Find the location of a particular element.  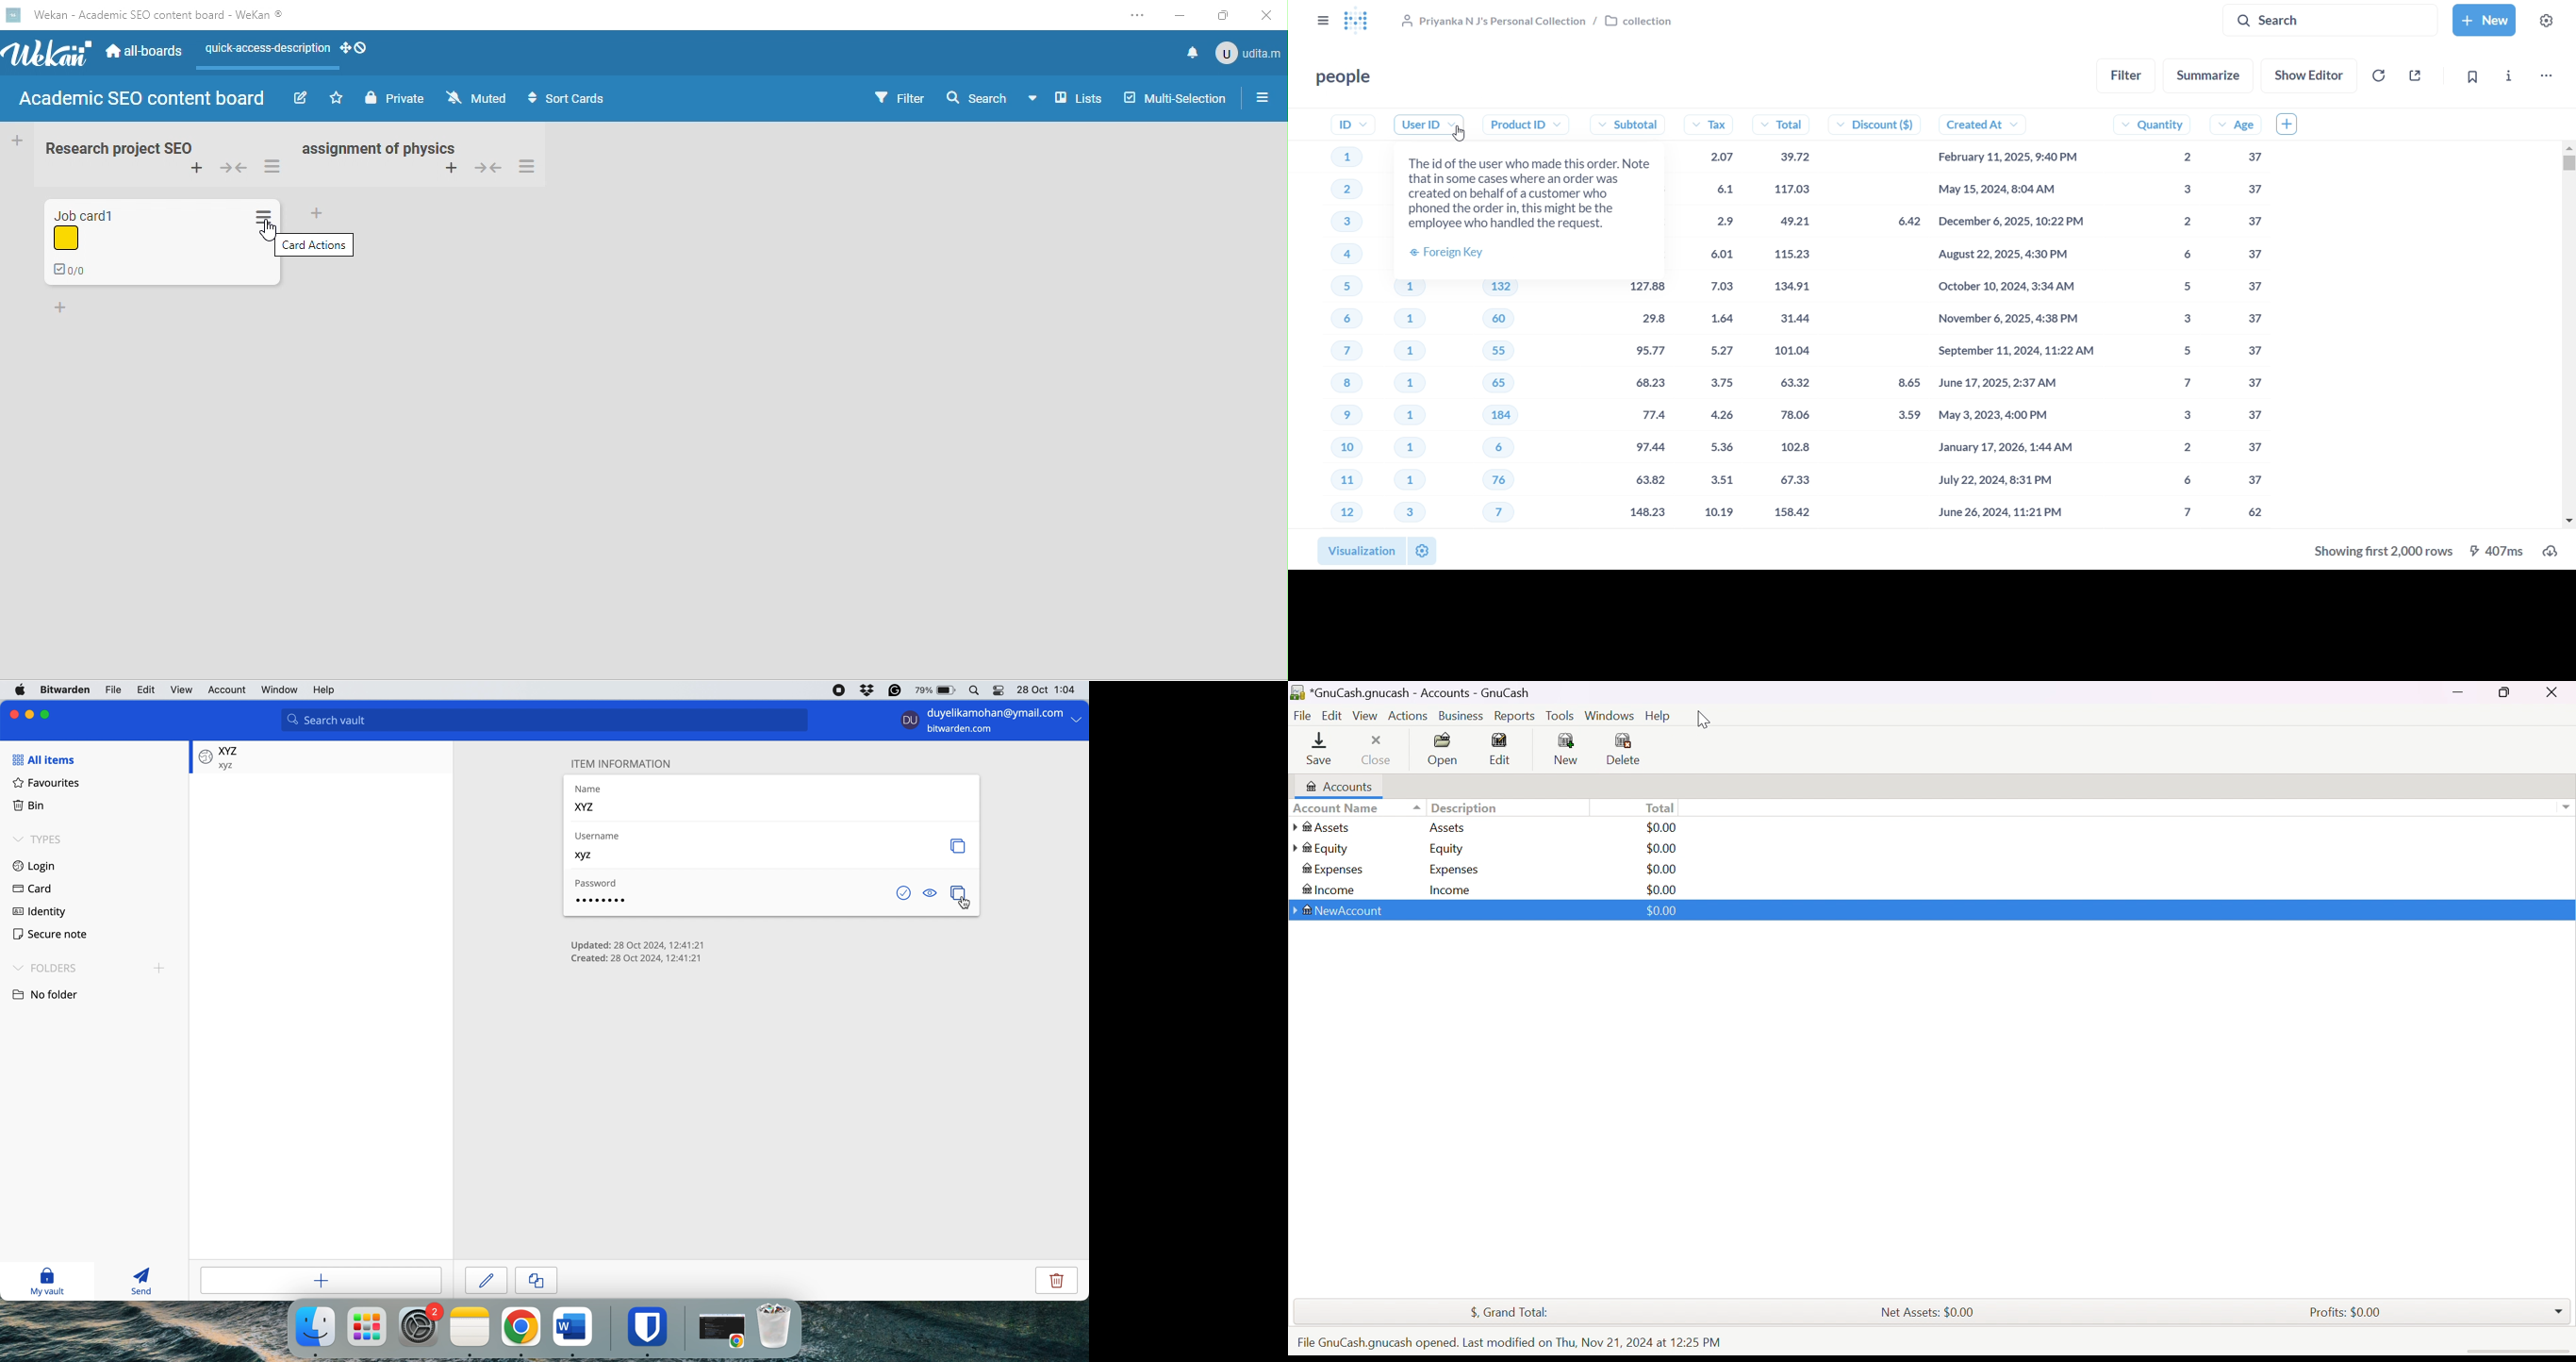

minimize is located at coordinates (1186, 14).